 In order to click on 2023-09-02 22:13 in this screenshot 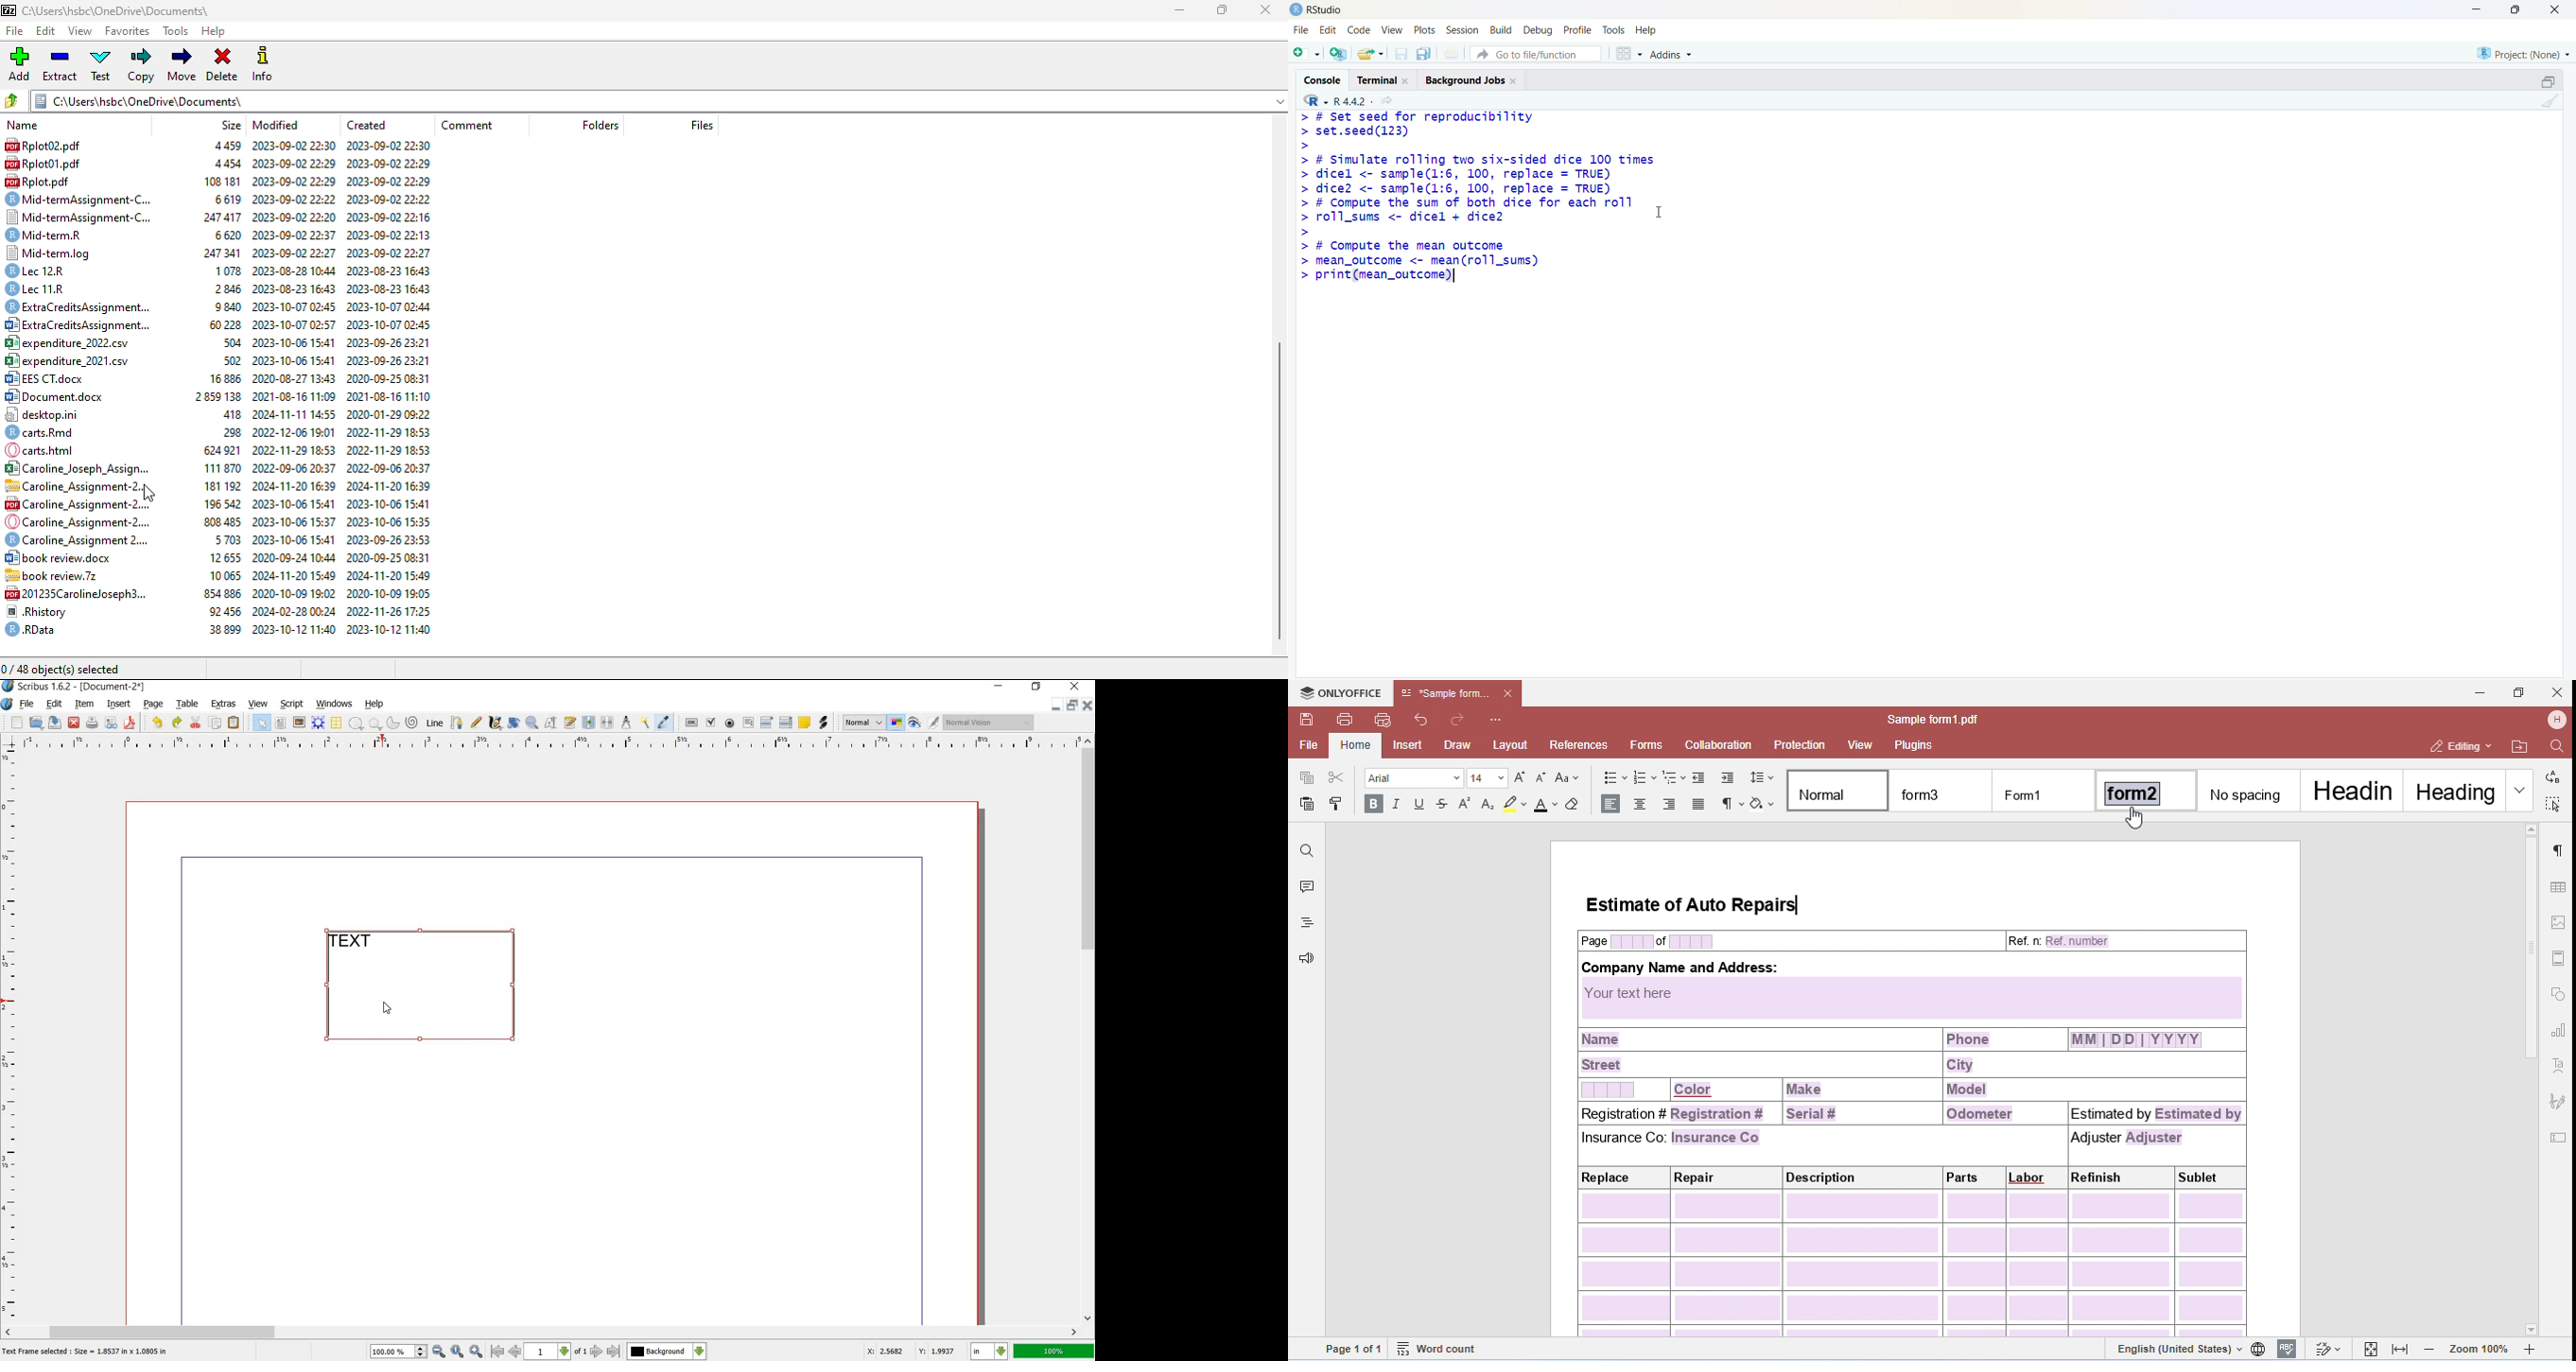, I will do `click(389, 234)`.